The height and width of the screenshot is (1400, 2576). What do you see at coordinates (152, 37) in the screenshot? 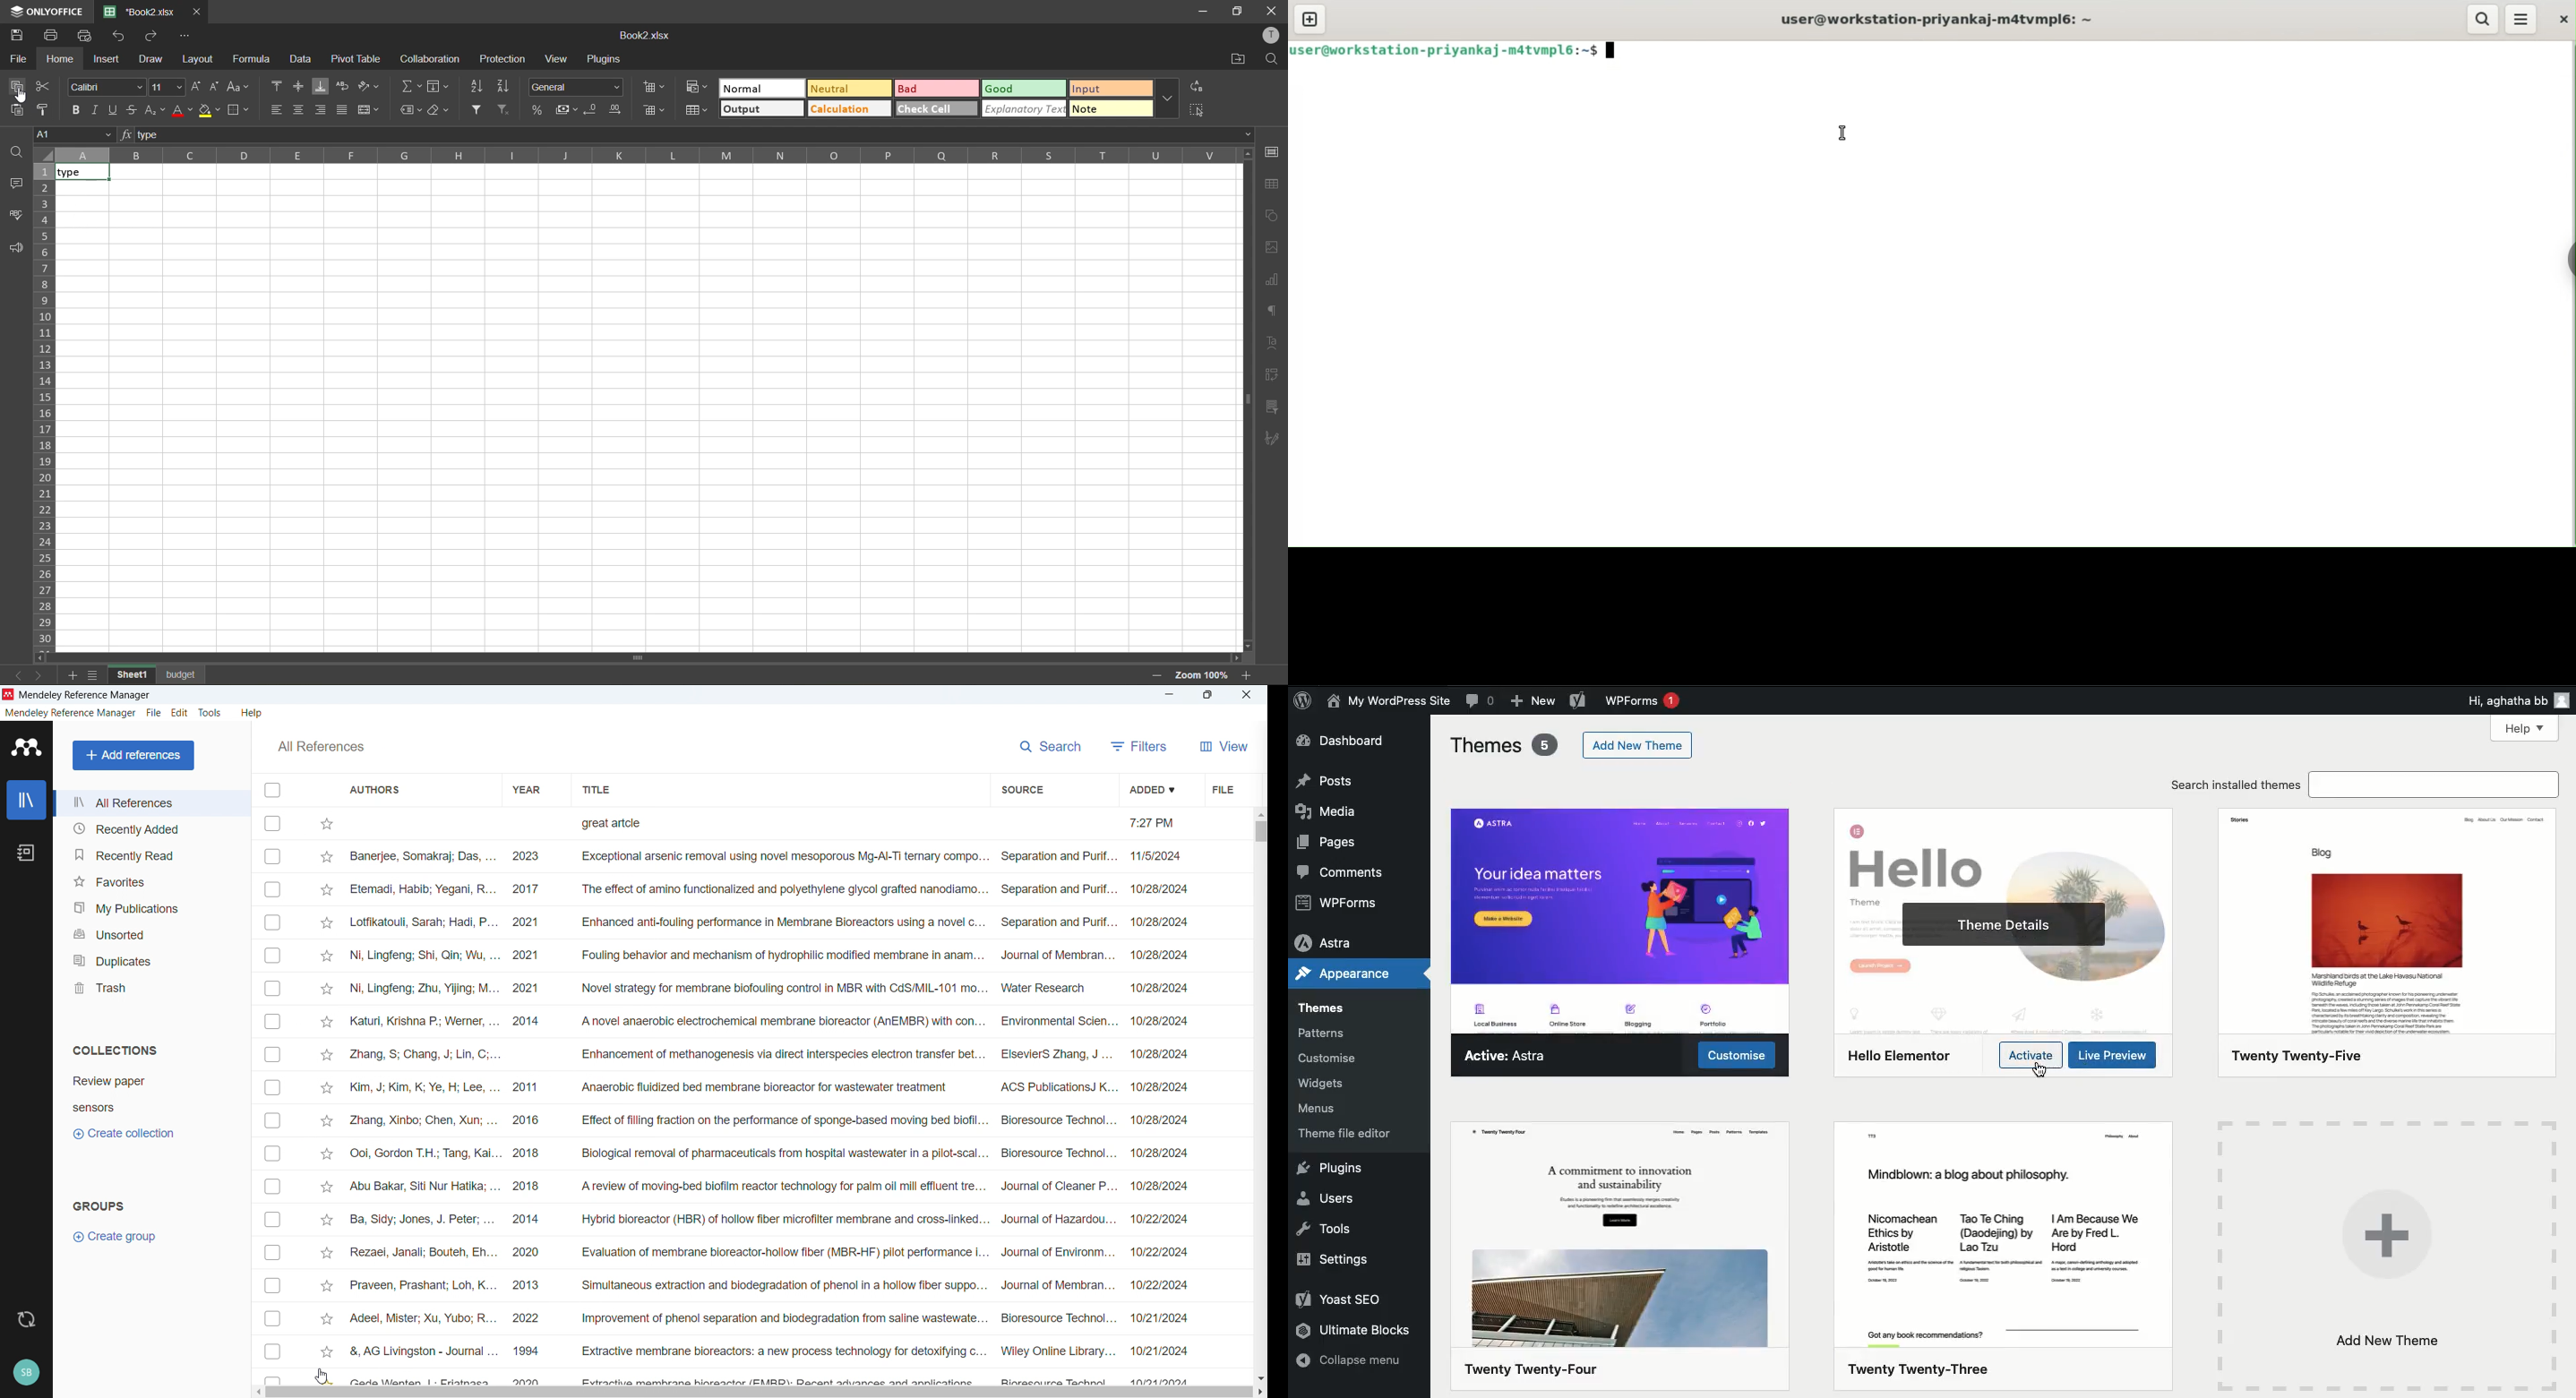
I see `redo` at bounding box center [152, 37].